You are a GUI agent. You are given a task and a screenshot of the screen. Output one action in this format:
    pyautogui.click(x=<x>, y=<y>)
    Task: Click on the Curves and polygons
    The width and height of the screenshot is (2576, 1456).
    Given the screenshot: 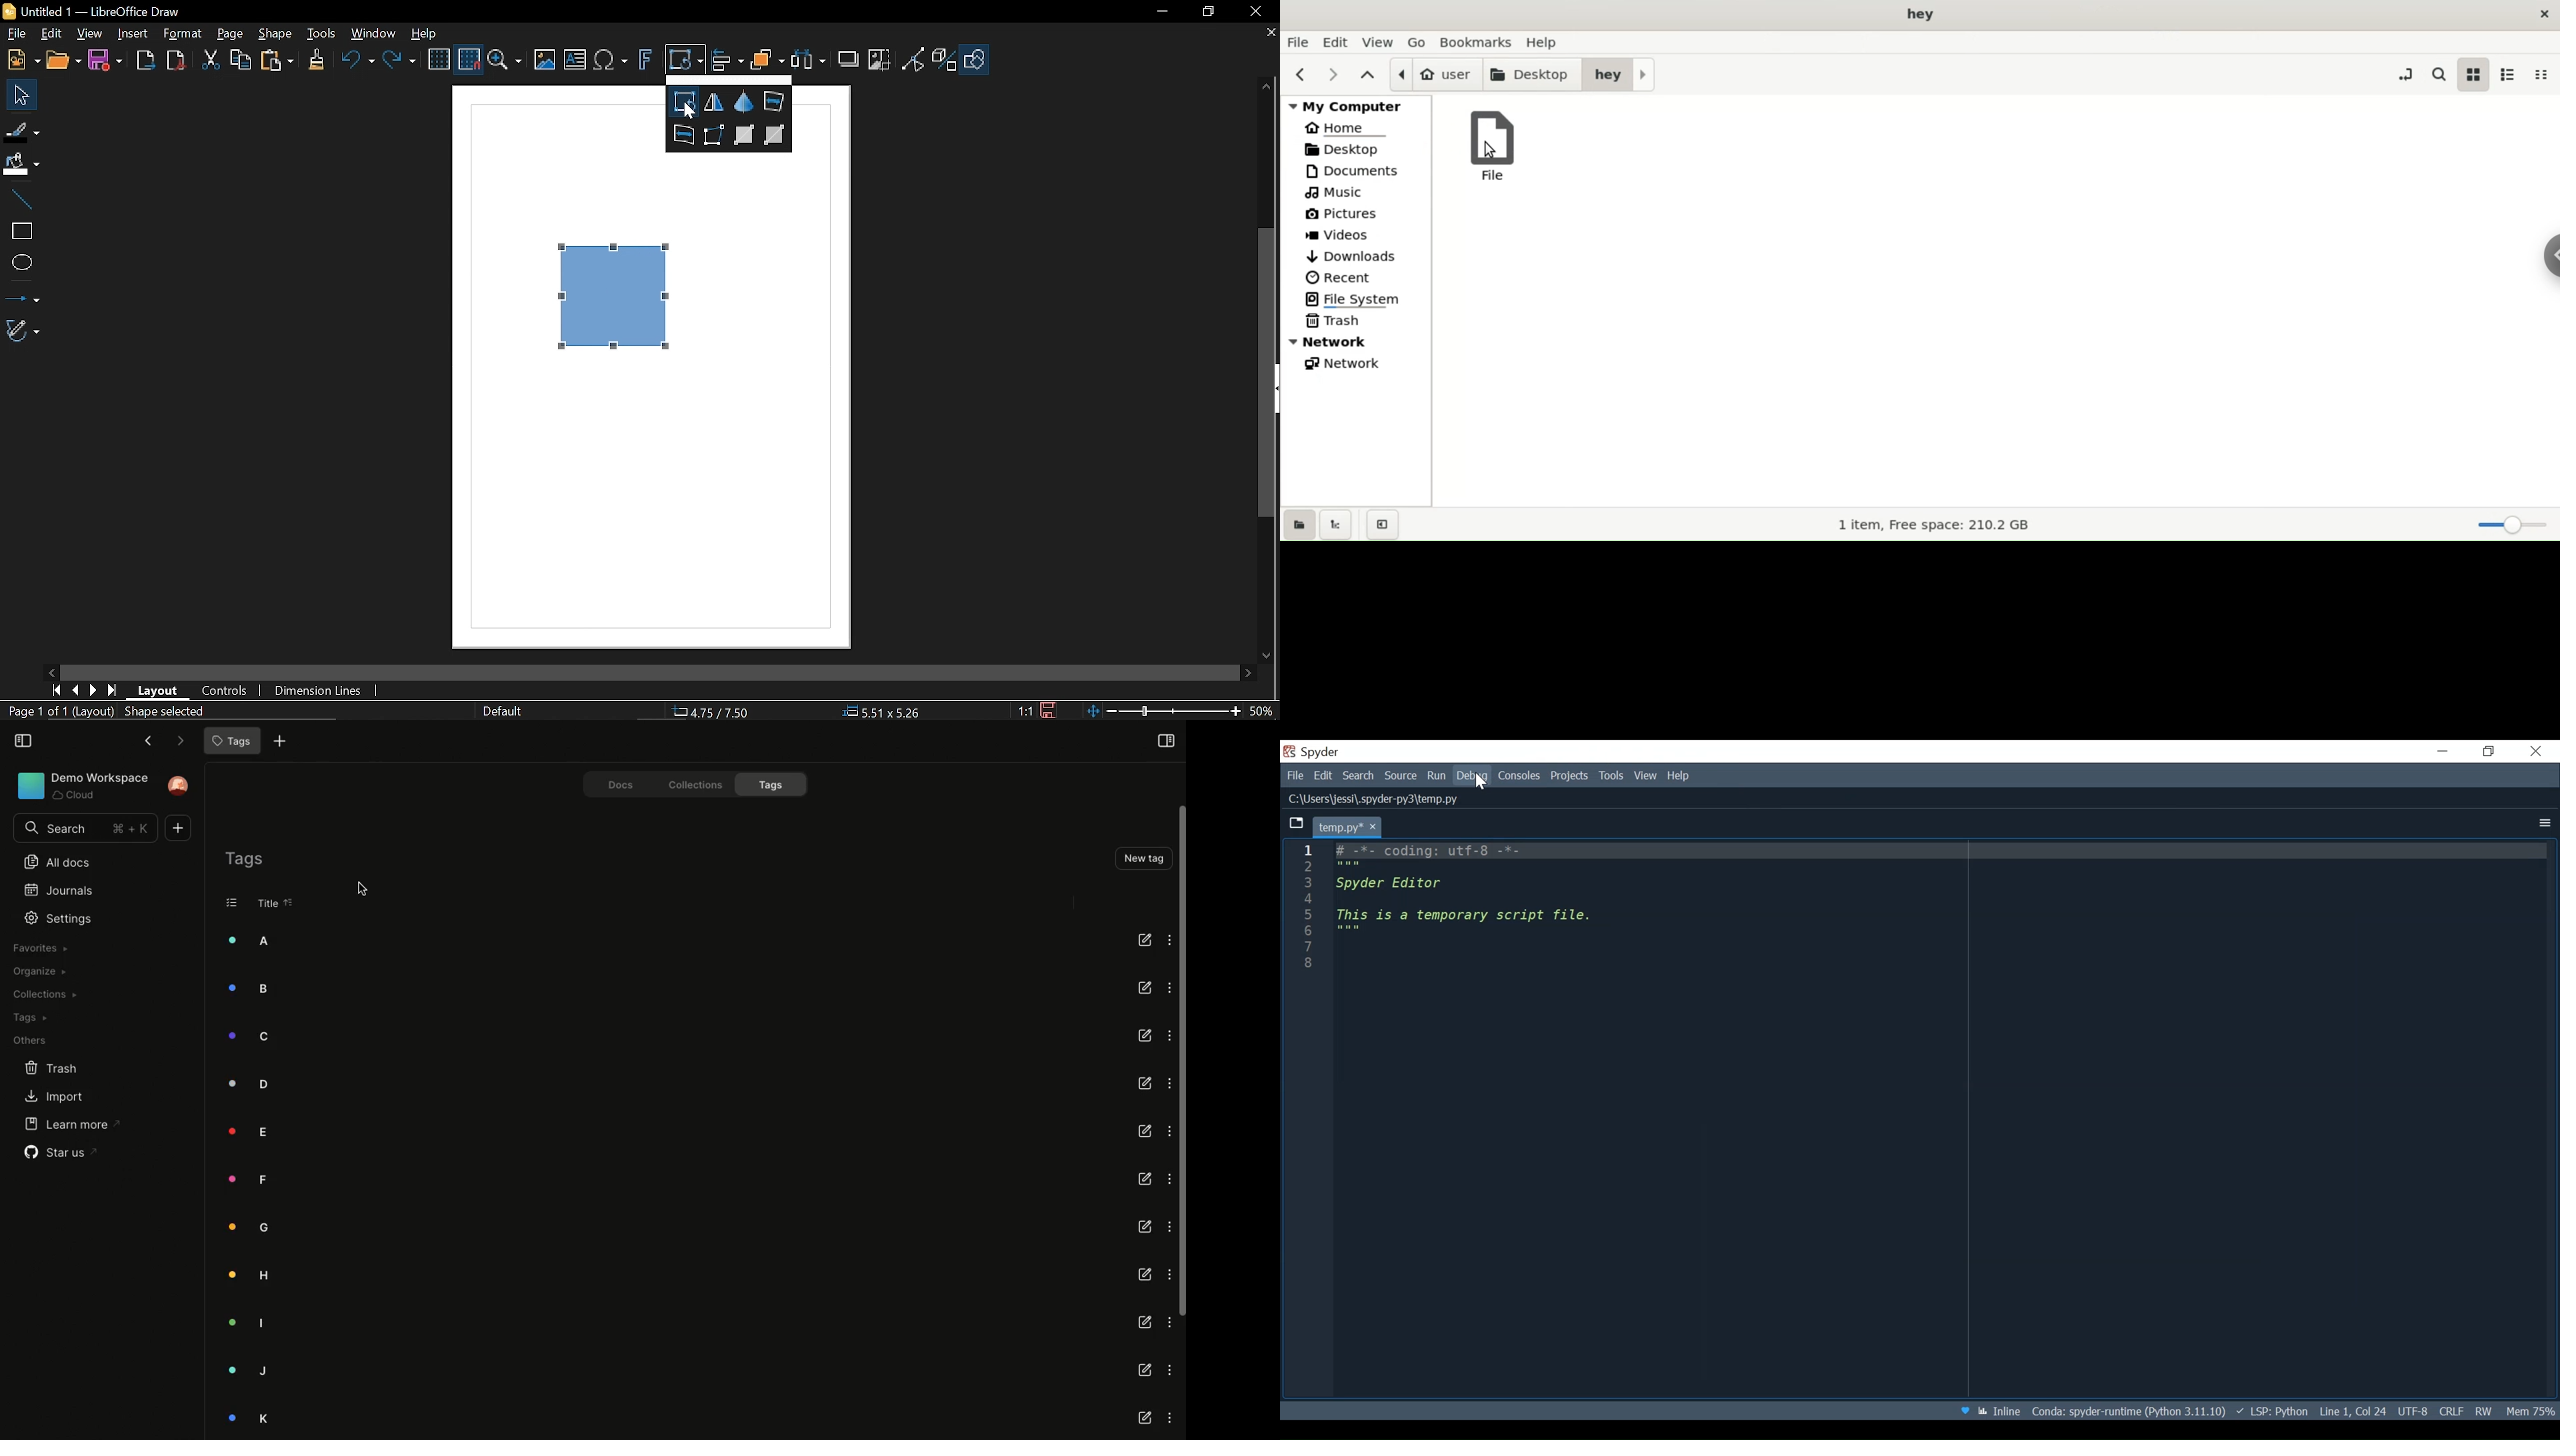 What is the action you would take?
    pyautogui.click(x=21, y=331)
    